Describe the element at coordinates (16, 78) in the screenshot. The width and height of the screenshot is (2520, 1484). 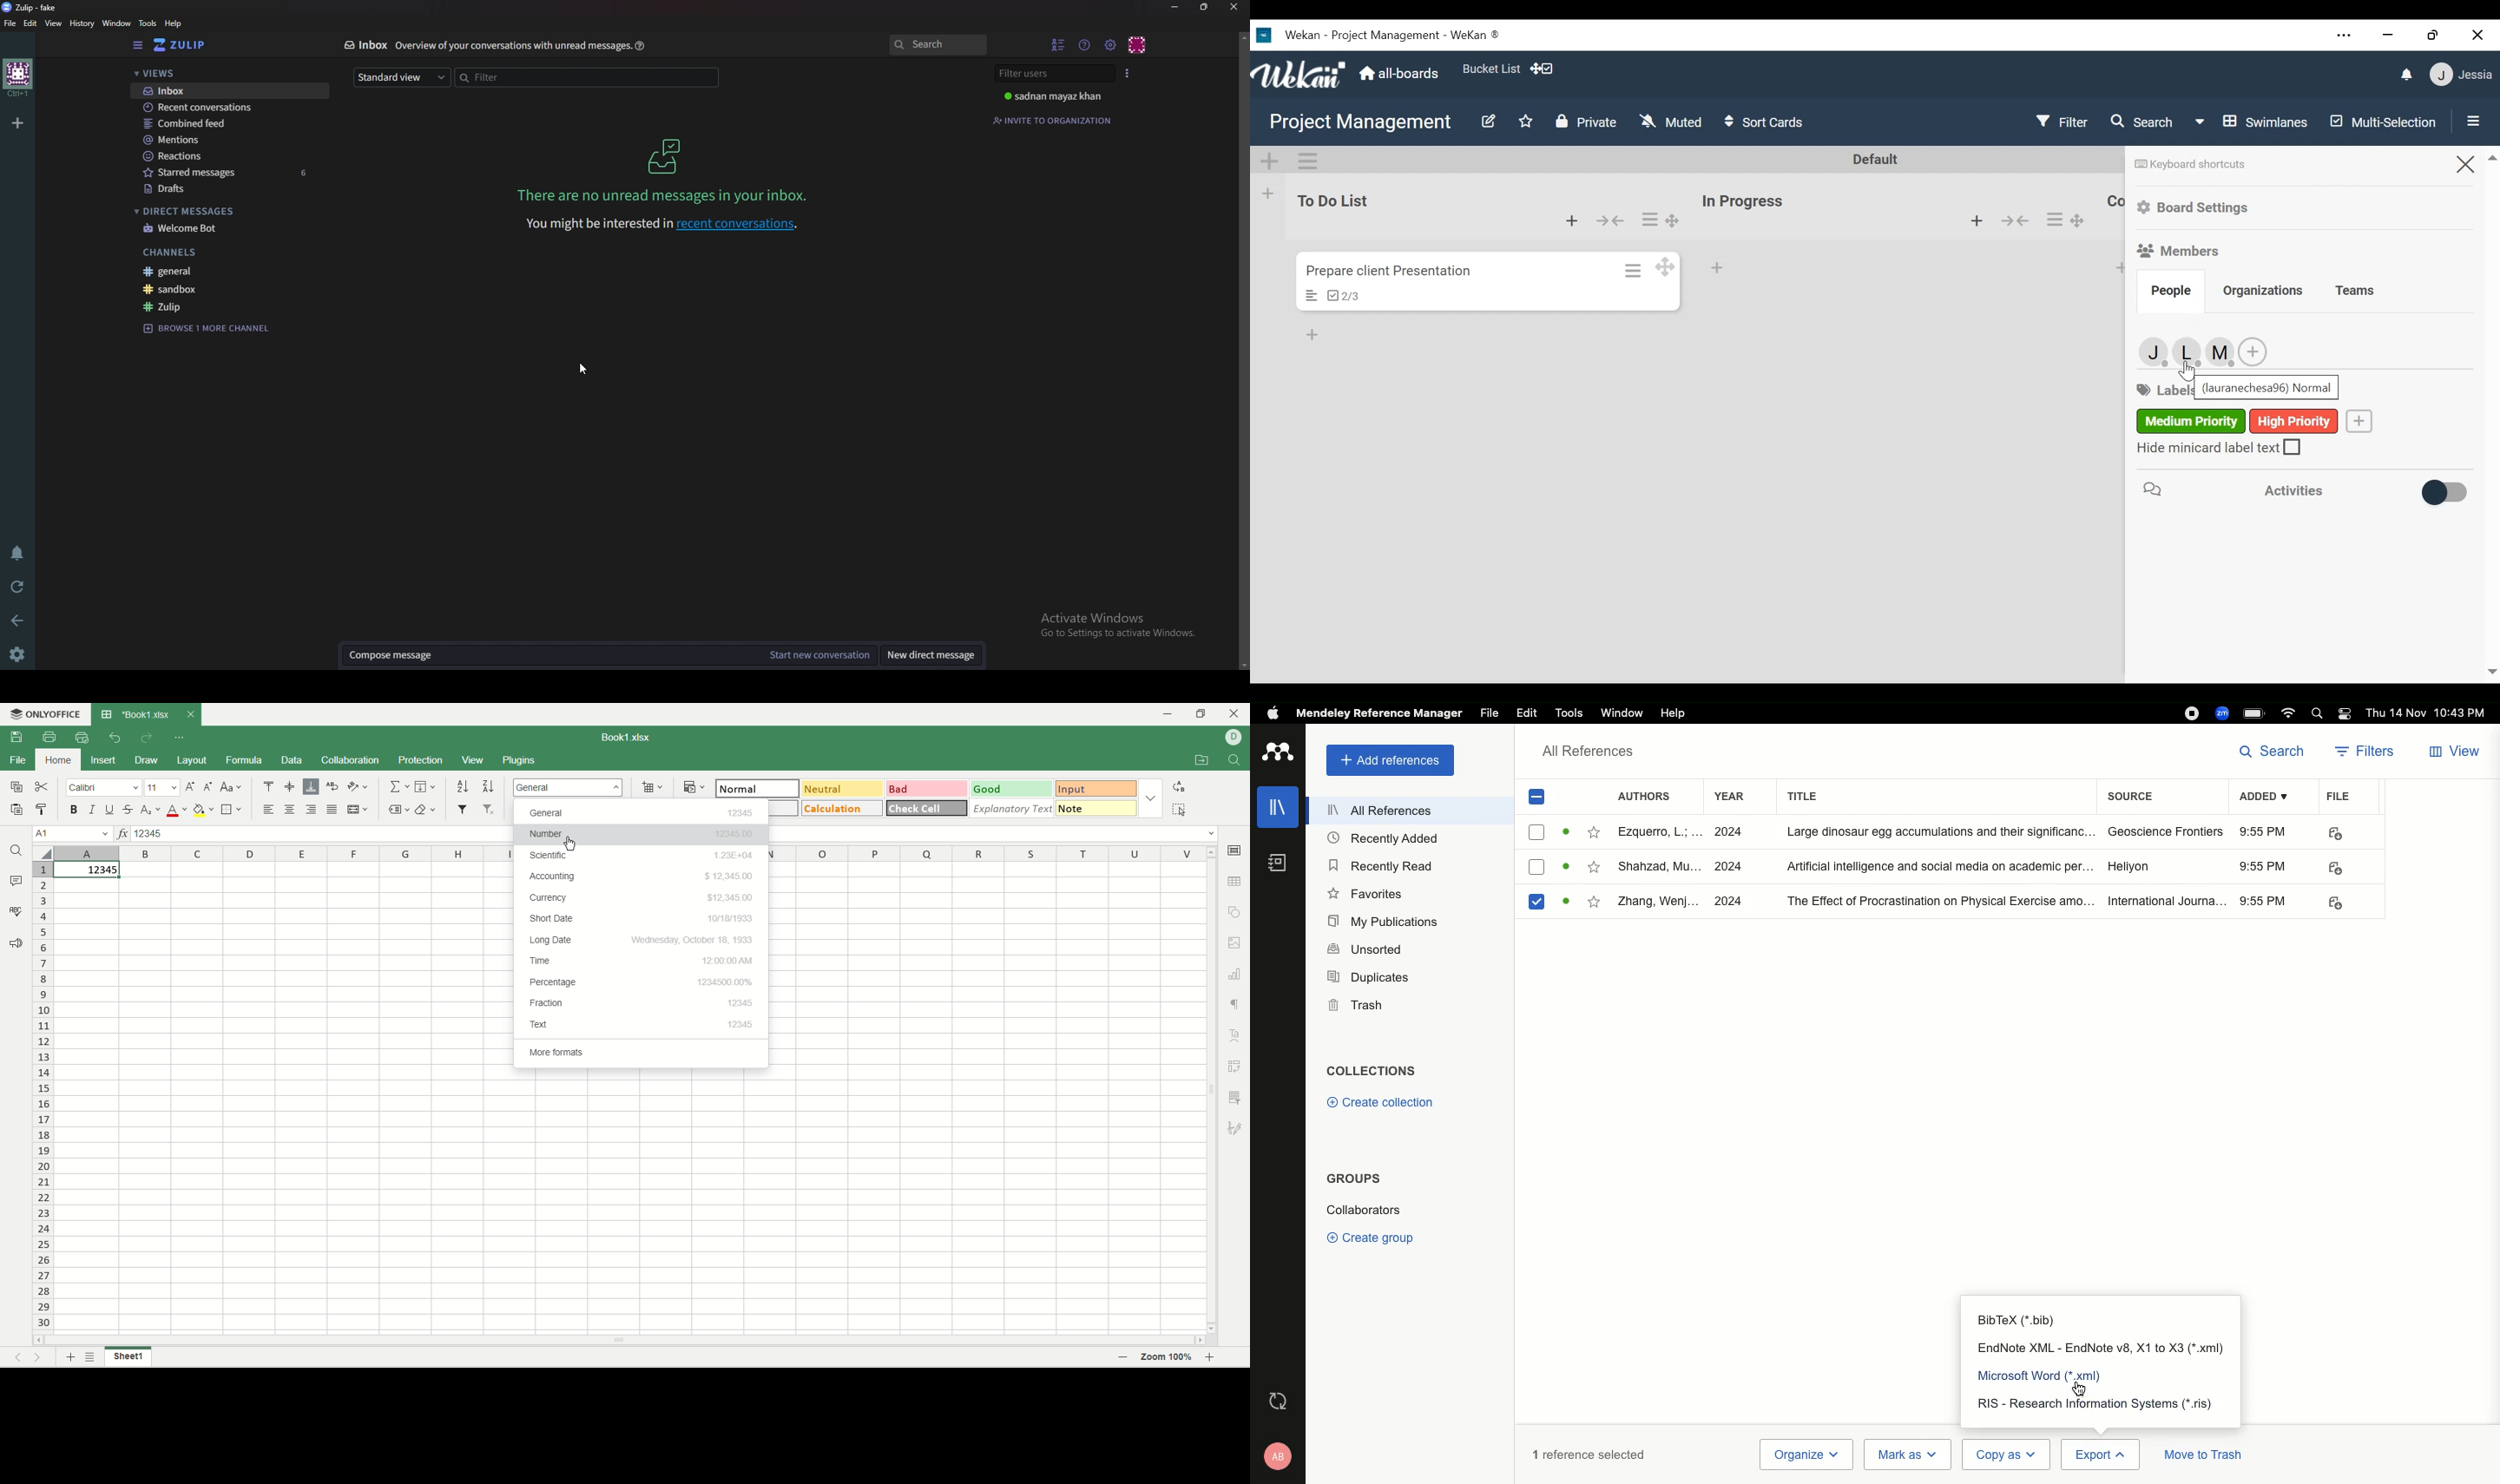
I see `home` at that location.